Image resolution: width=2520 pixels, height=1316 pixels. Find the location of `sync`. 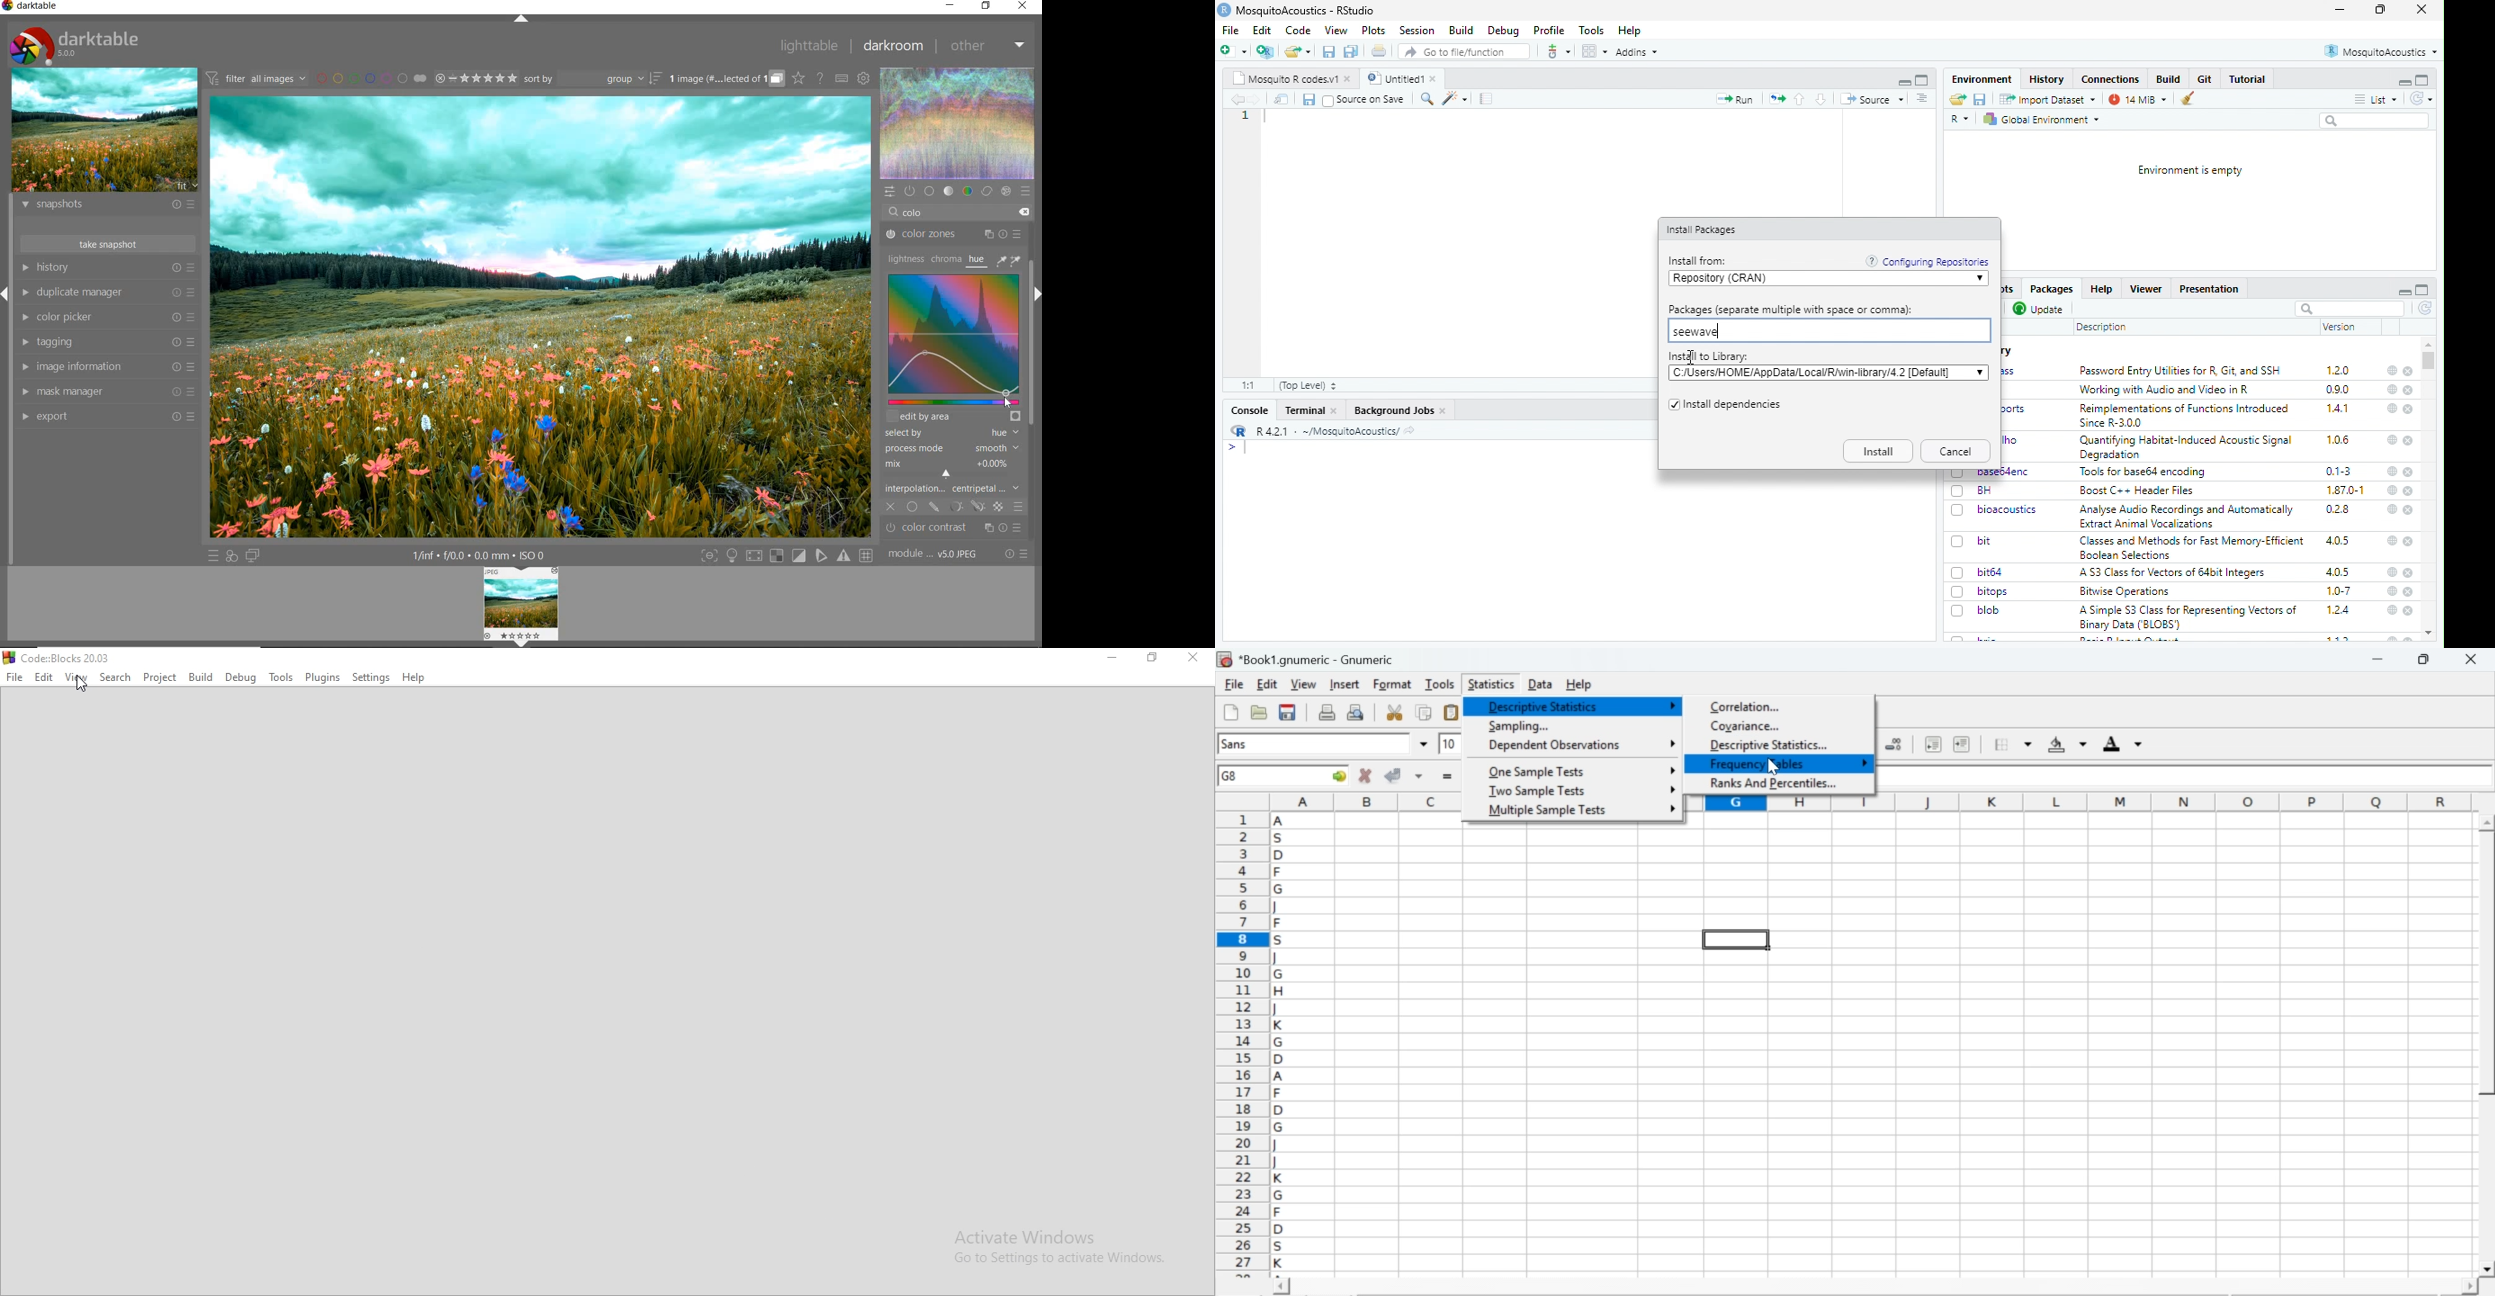

sync is located at coordinates (2421, 99).